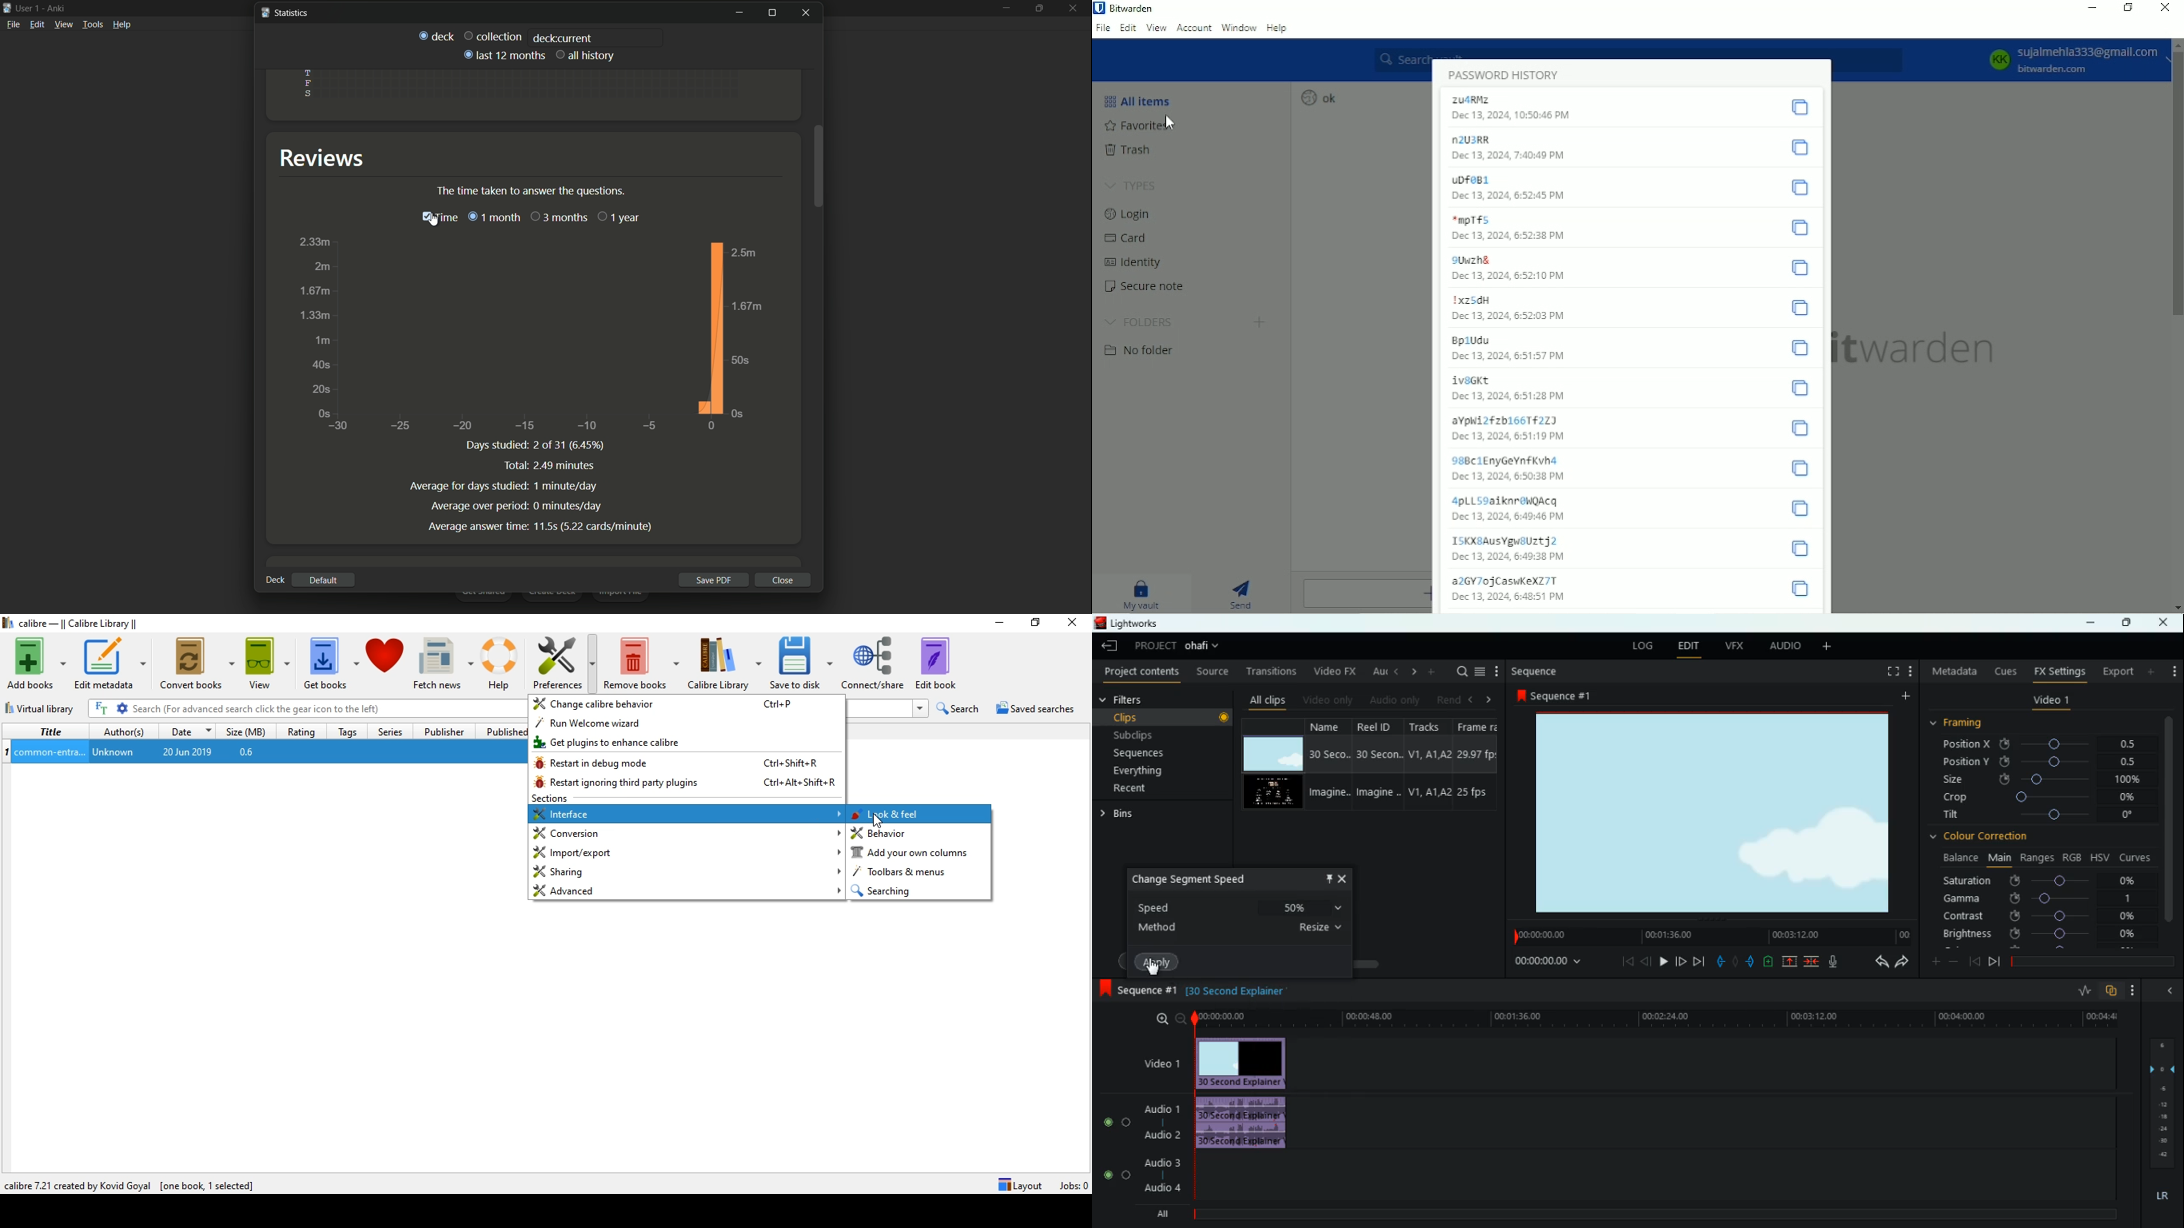 This screenshot has height=1232, width=2184. Describe the element at coordinates (1506, 437) in the screenshot. I see `Dec 13, 2024, 6:51:19 PM` at that location.